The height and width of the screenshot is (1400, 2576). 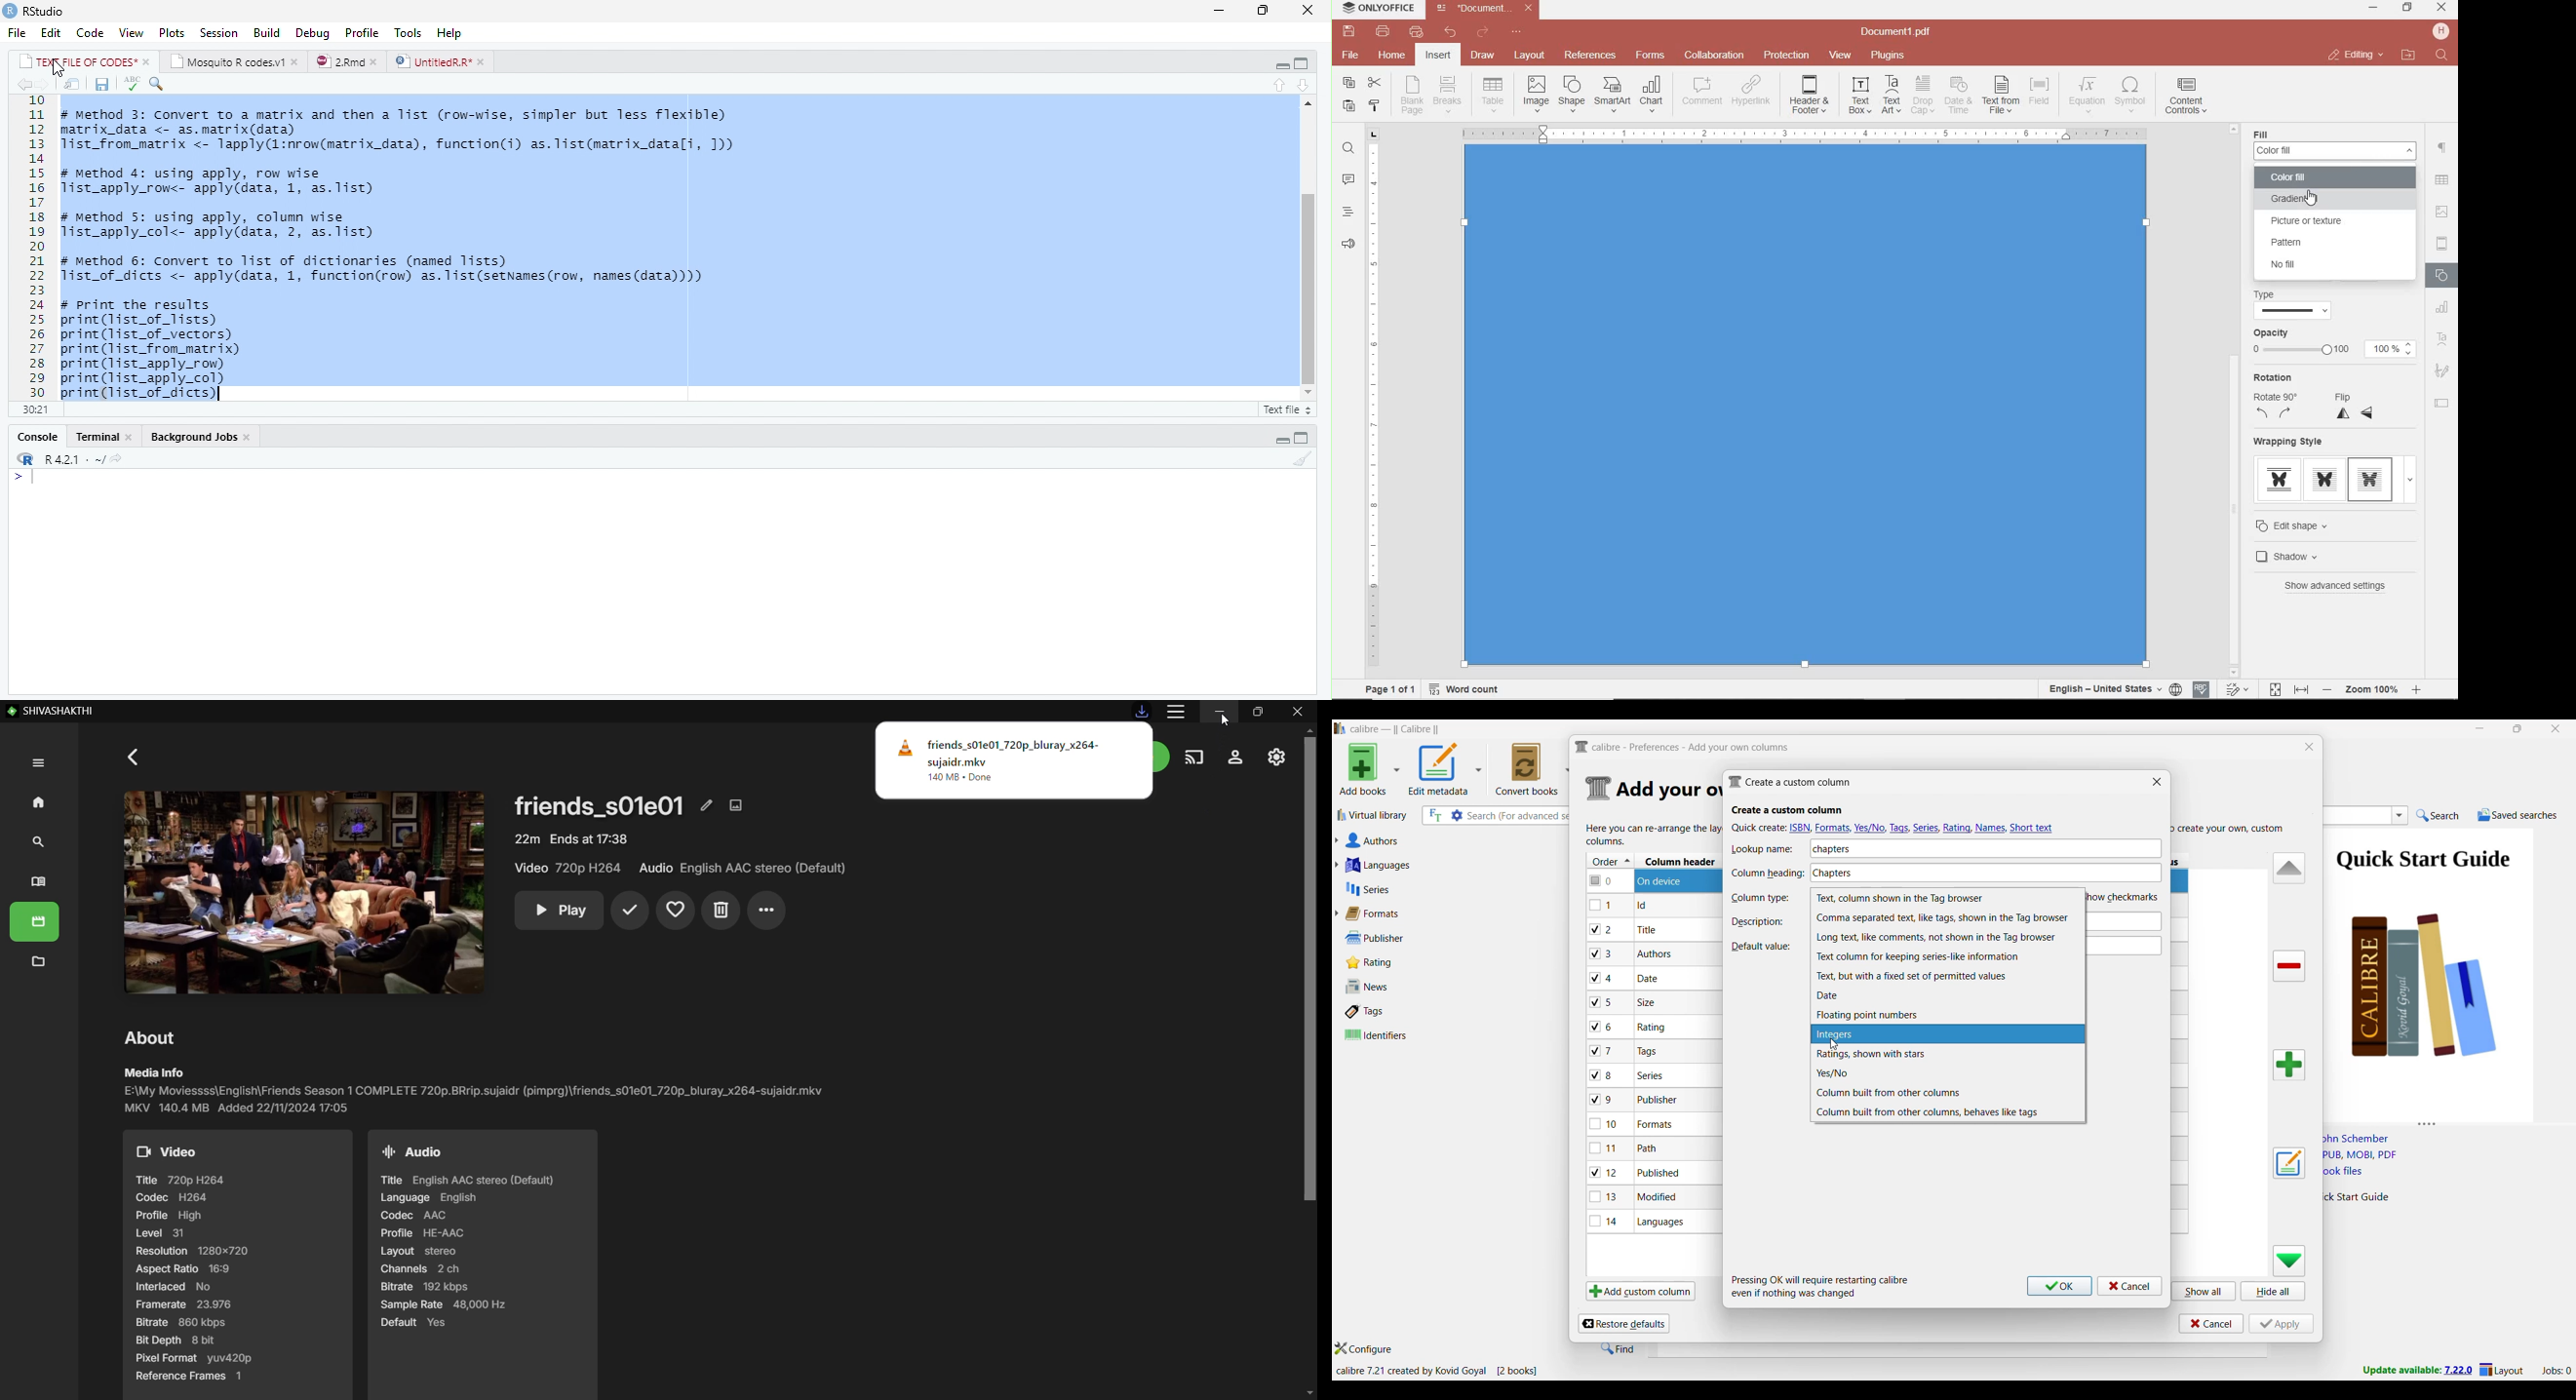 I want to click on INSERT TEXT BOX, so click(x=1860, y=95).